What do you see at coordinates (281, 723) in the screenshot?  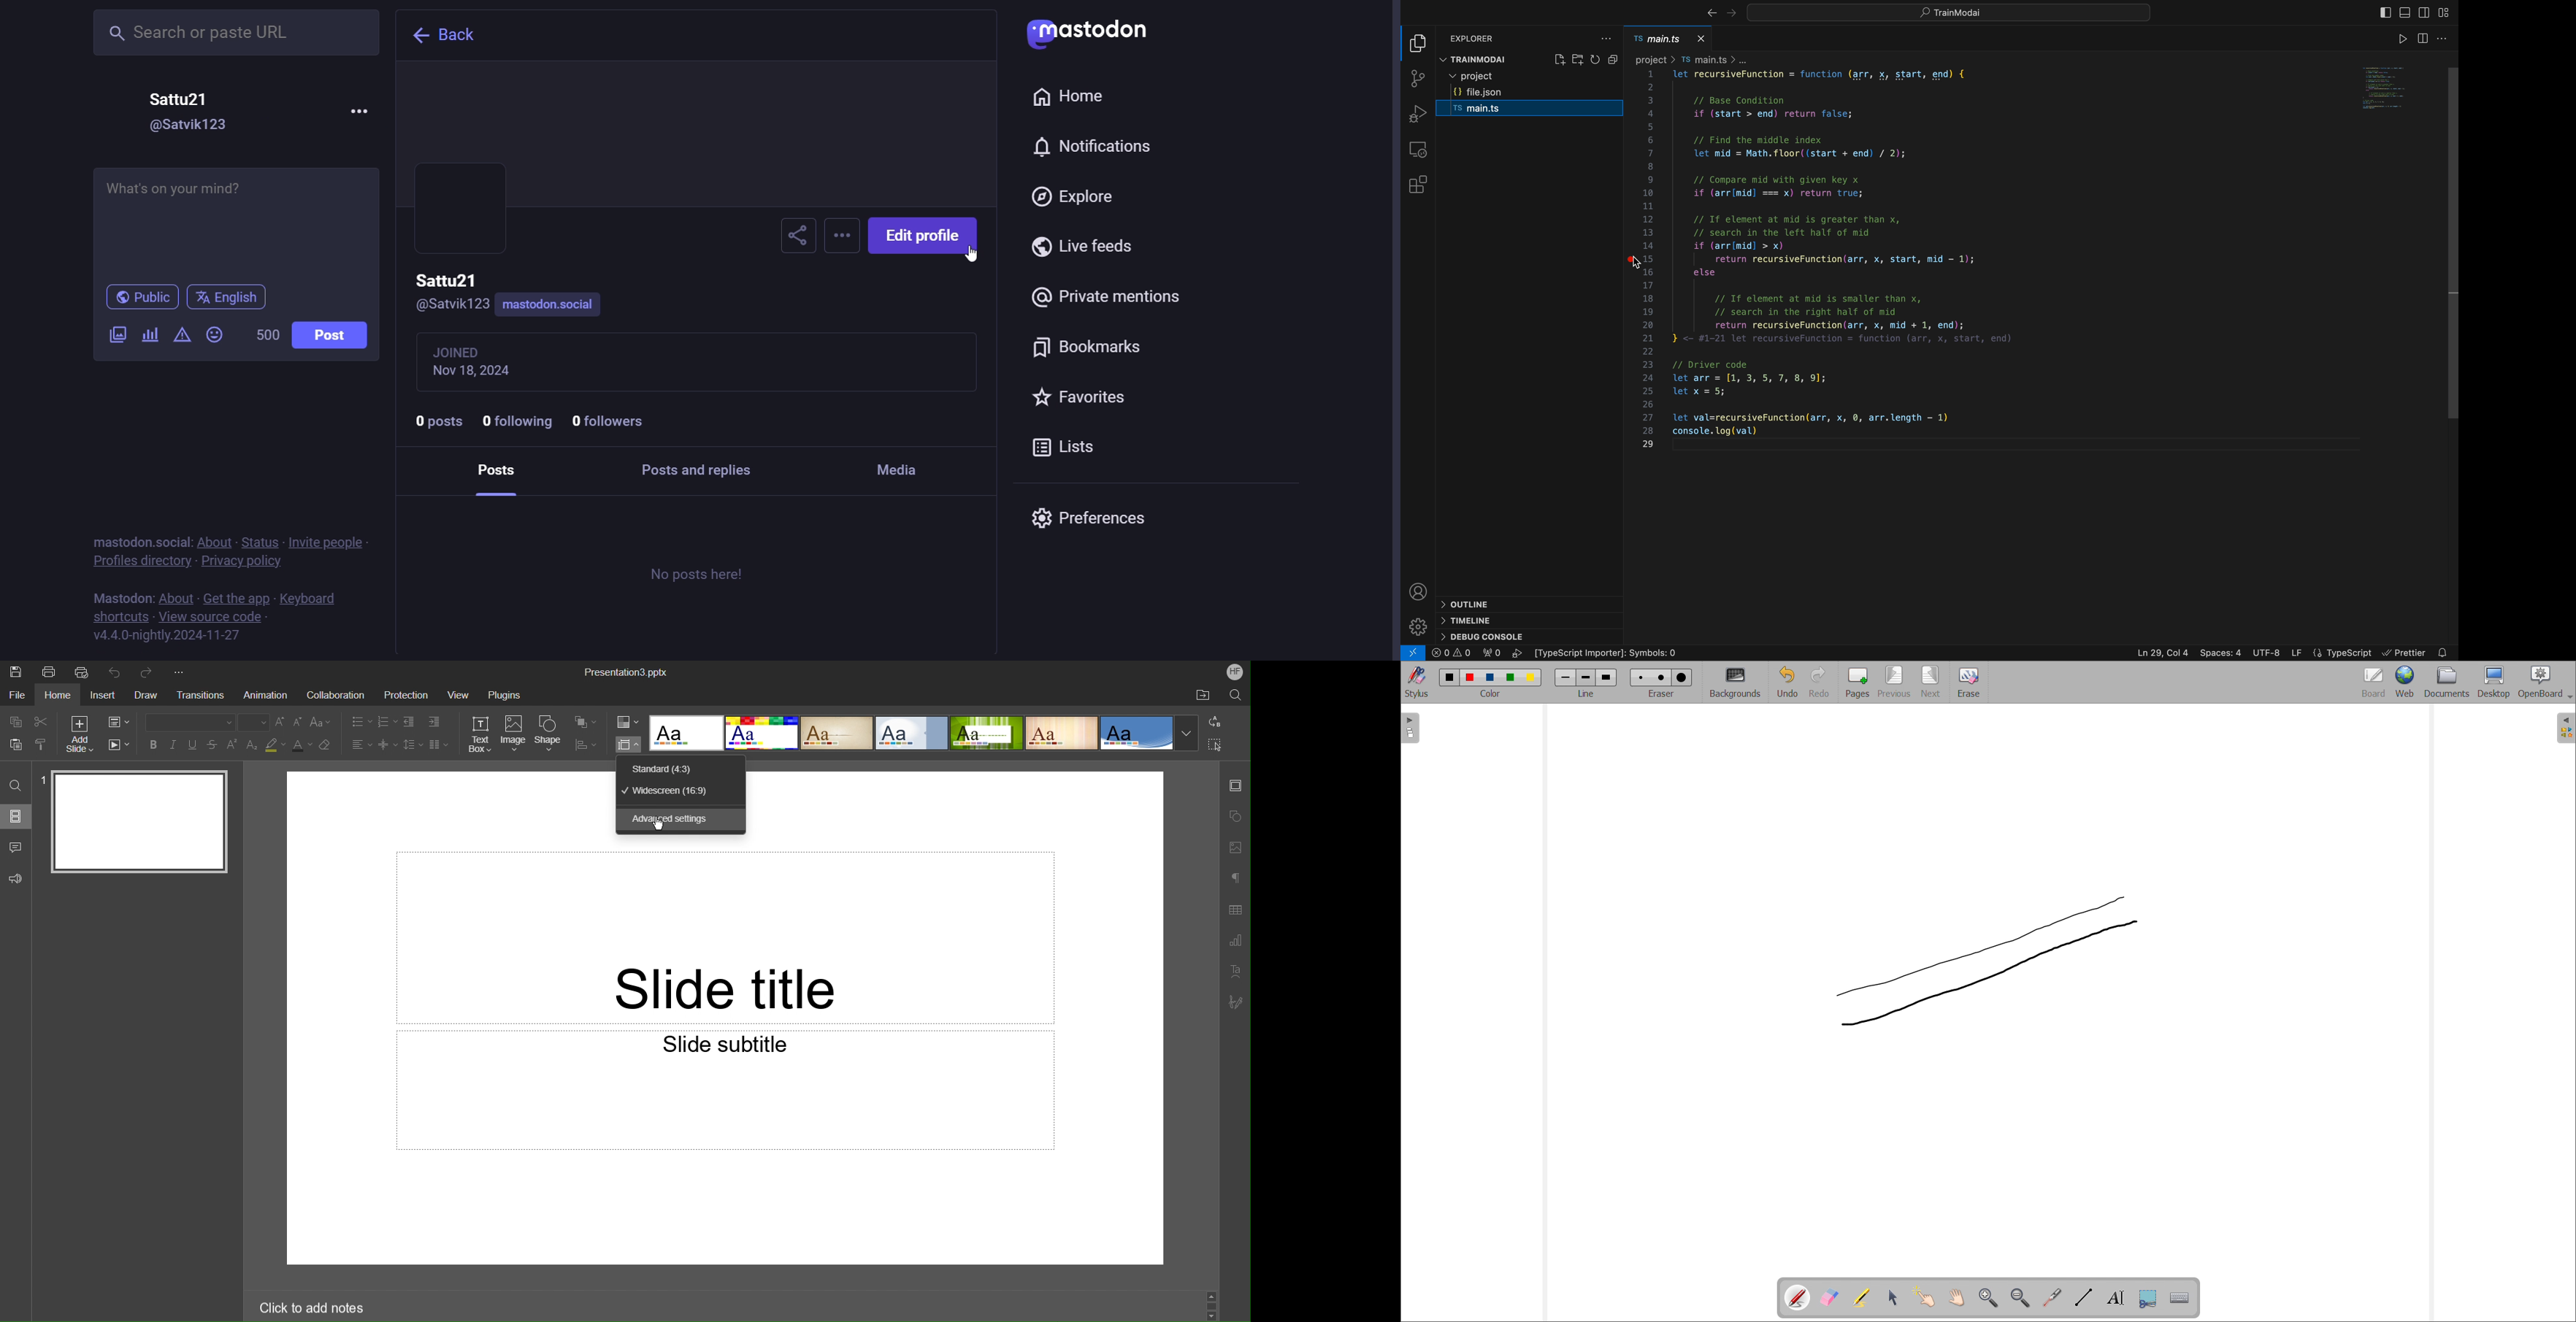 I see `Increase Font Size` at bounding box center [281, 723].